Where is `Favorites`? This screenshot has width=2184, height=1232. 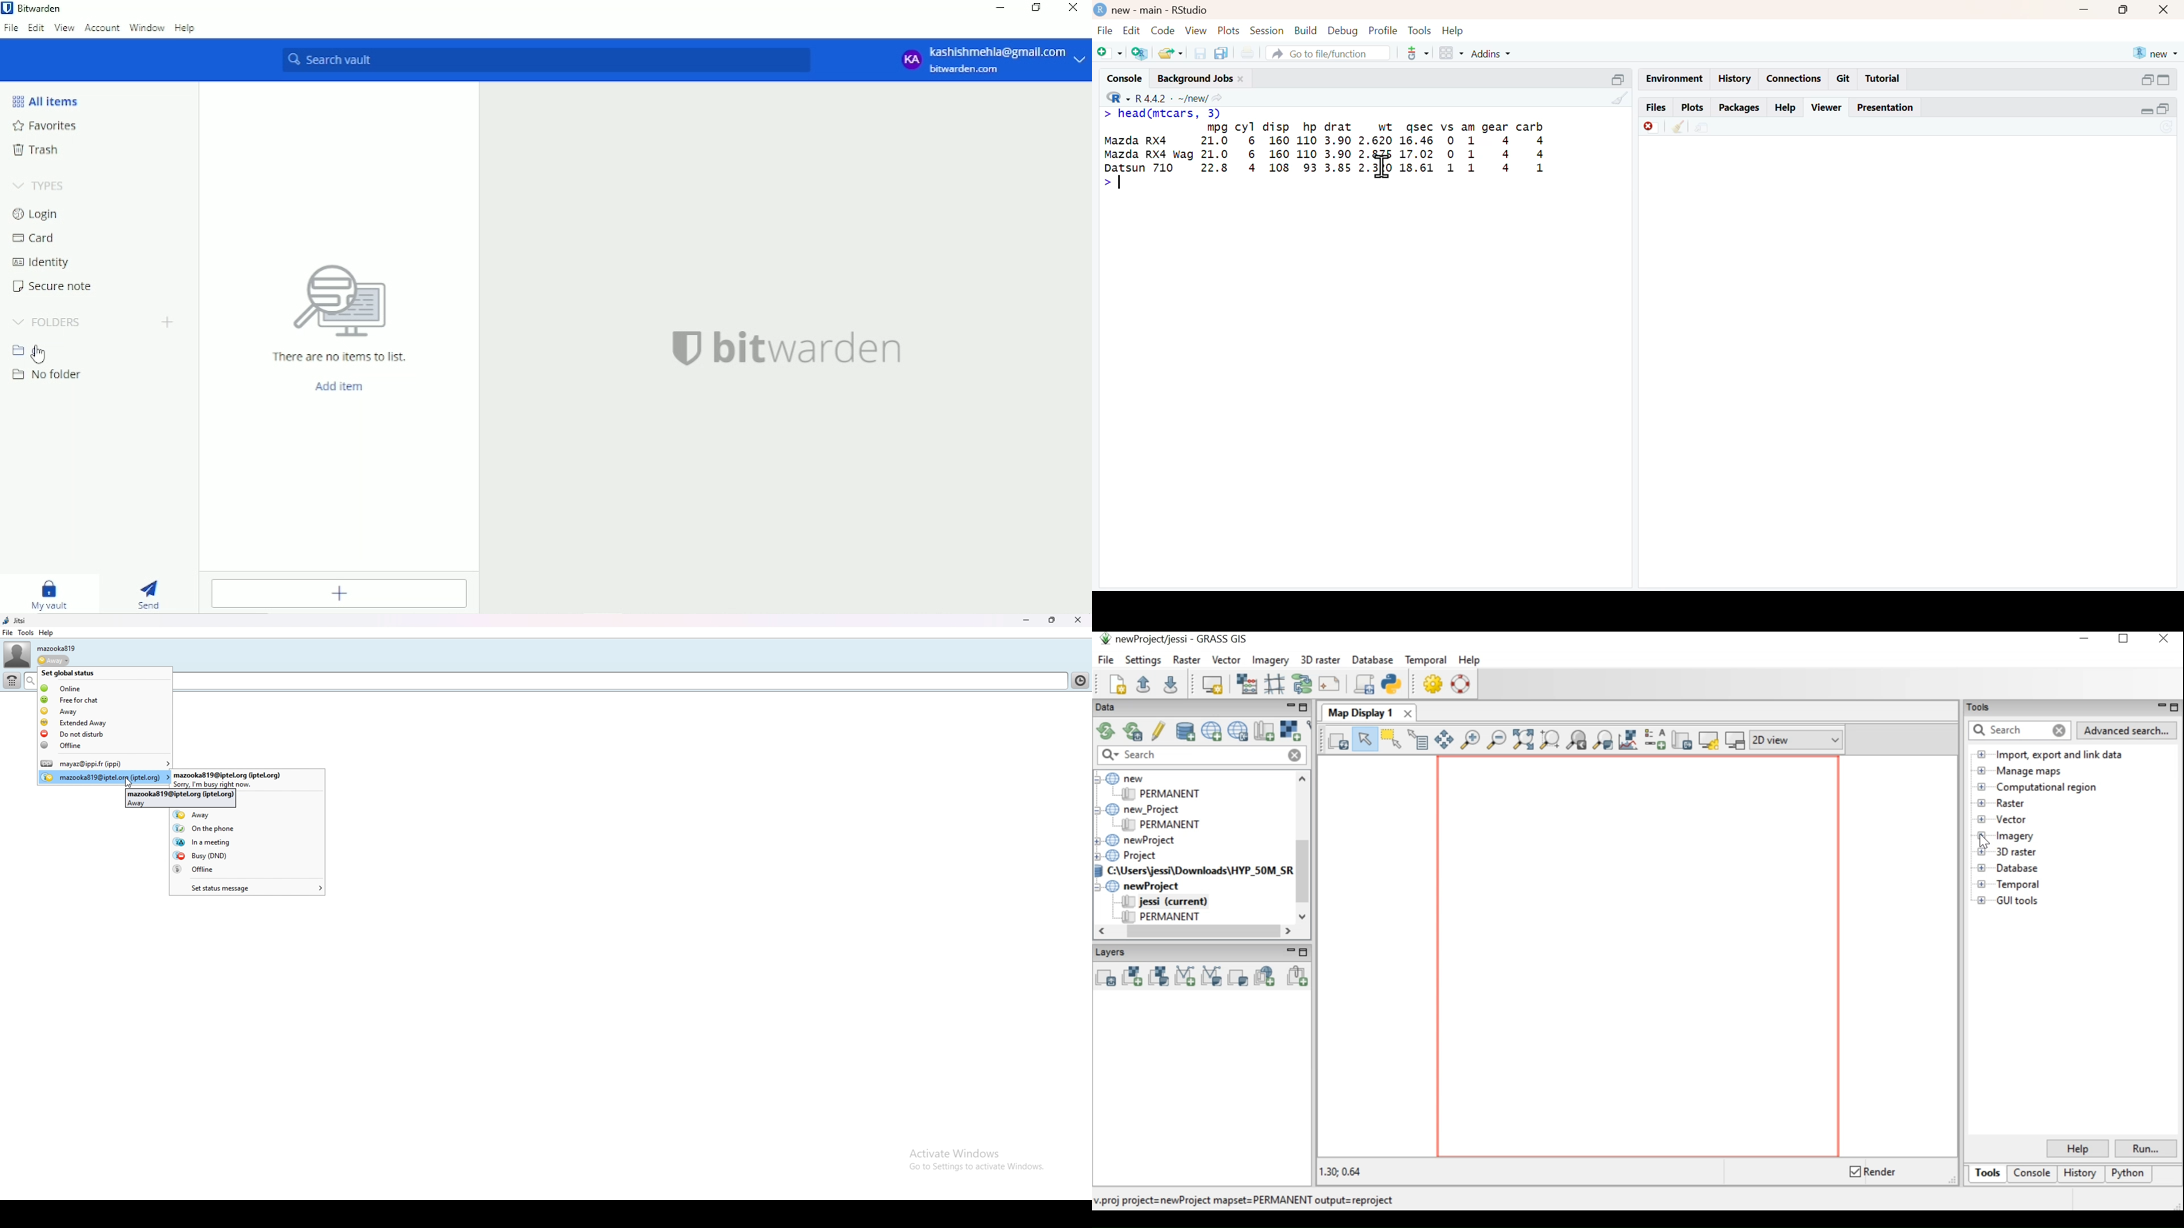
Favorites is located at coordinates (43, 126).